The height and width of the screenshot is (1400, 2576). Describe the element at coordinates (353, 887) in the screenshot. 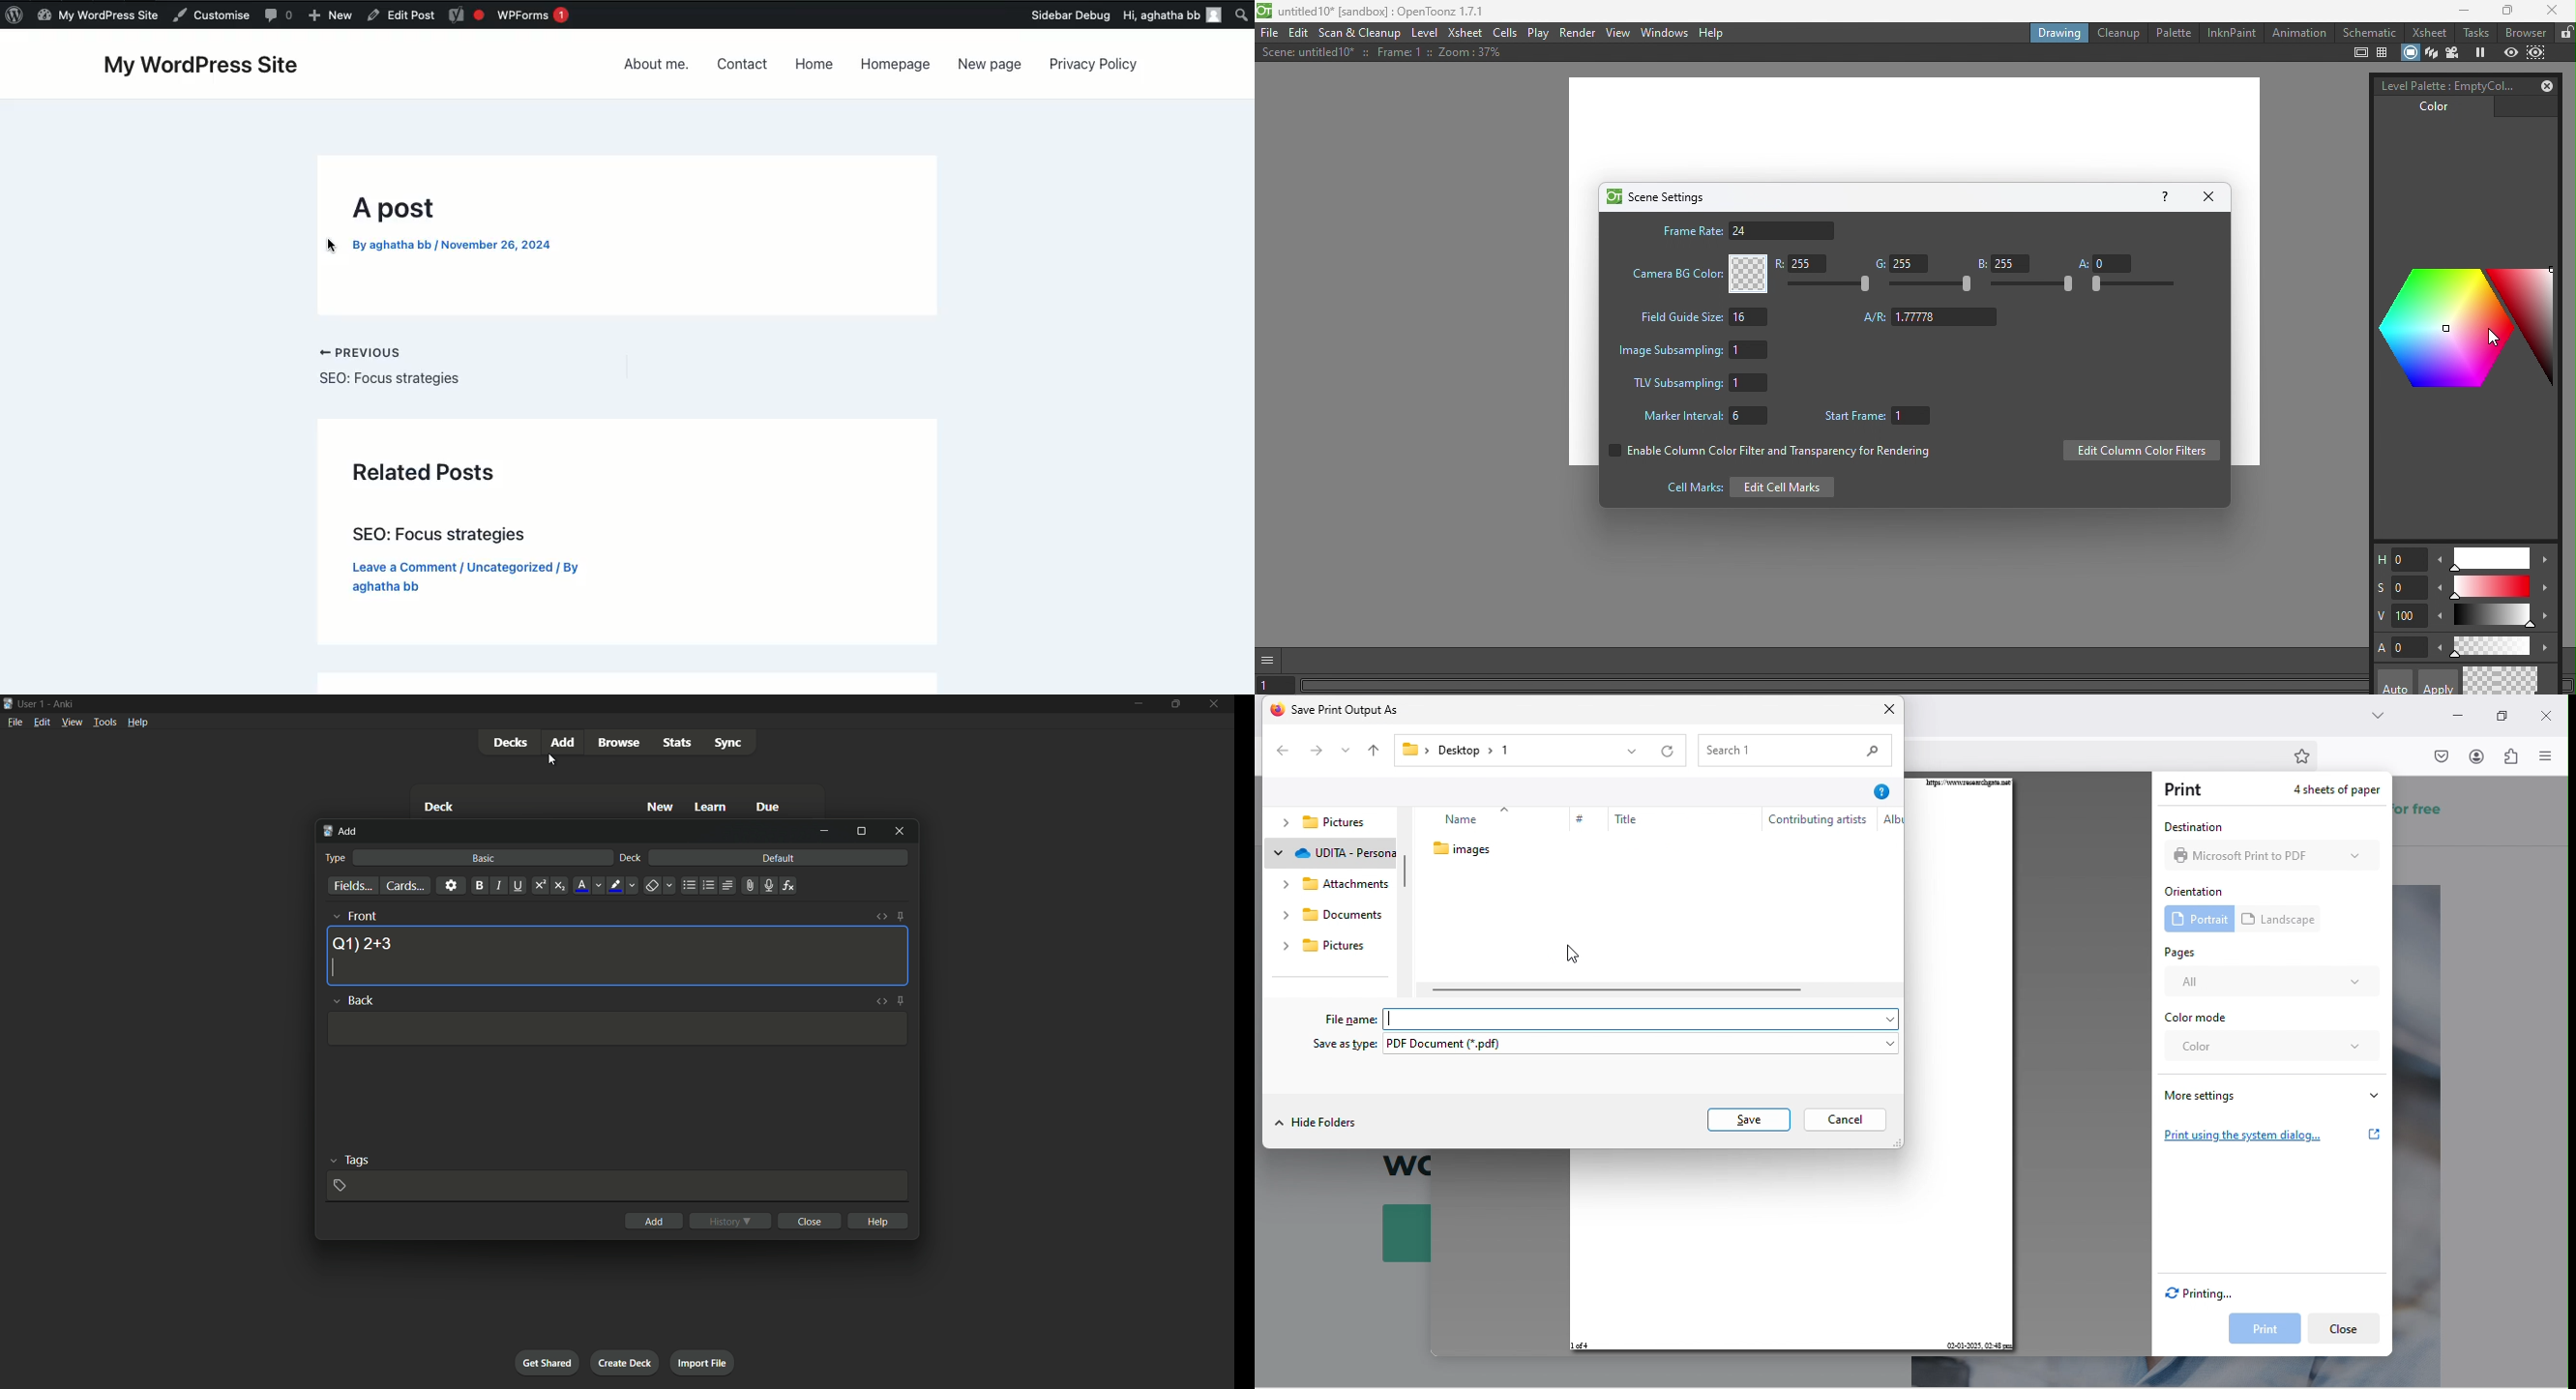

I see `fields` at that location.